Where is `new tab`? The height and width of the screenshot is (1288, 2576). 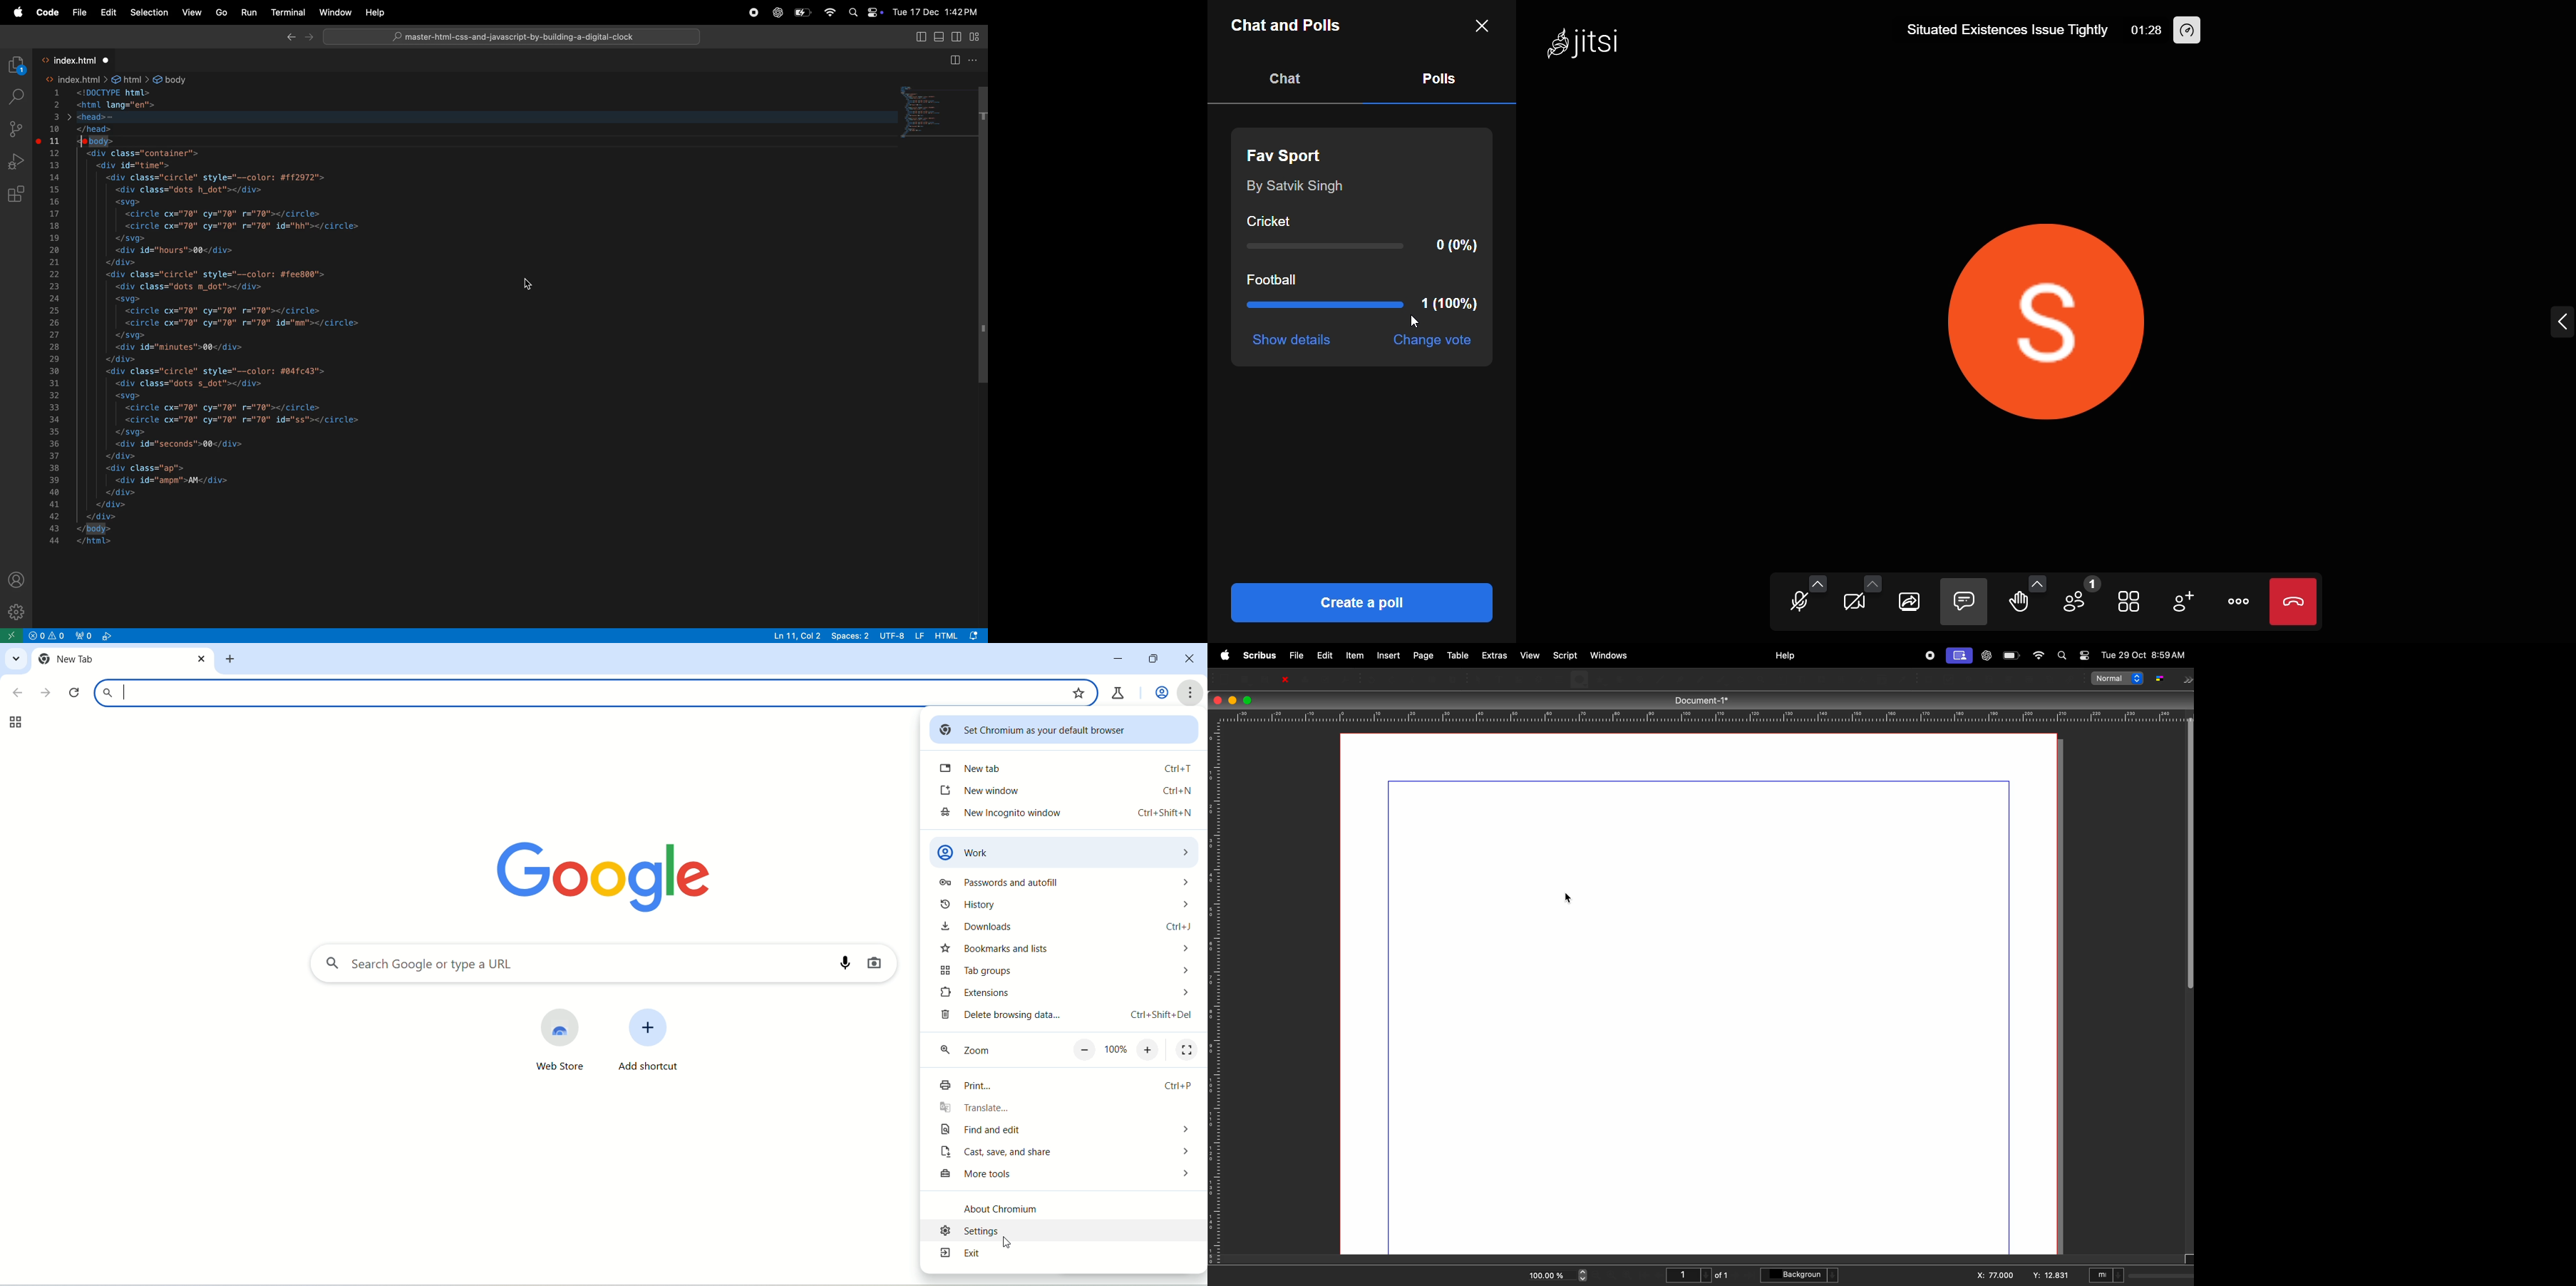
new tab is located at coordinates (233, 659).